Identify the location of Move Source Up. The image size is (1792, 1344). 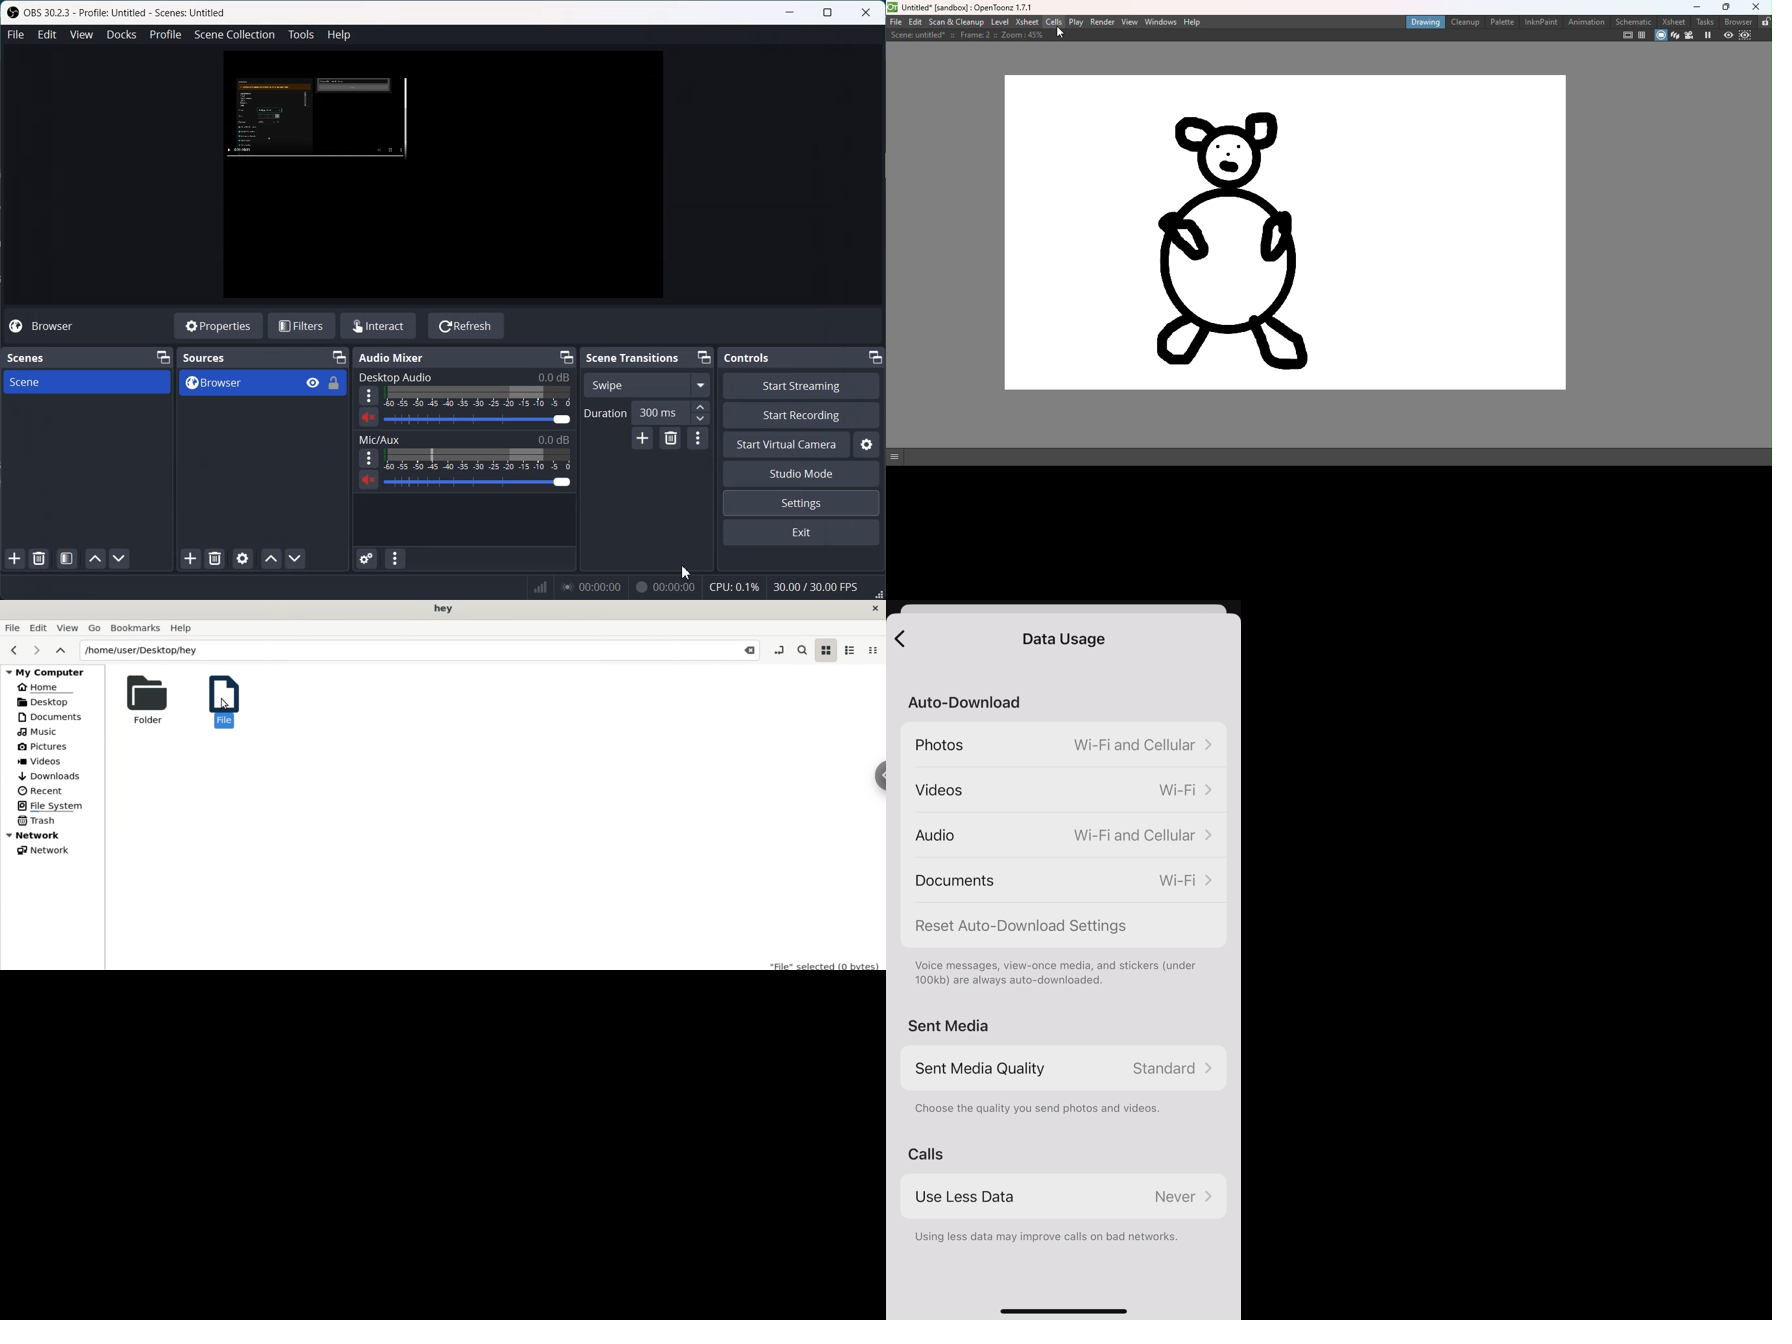
(272, 559).